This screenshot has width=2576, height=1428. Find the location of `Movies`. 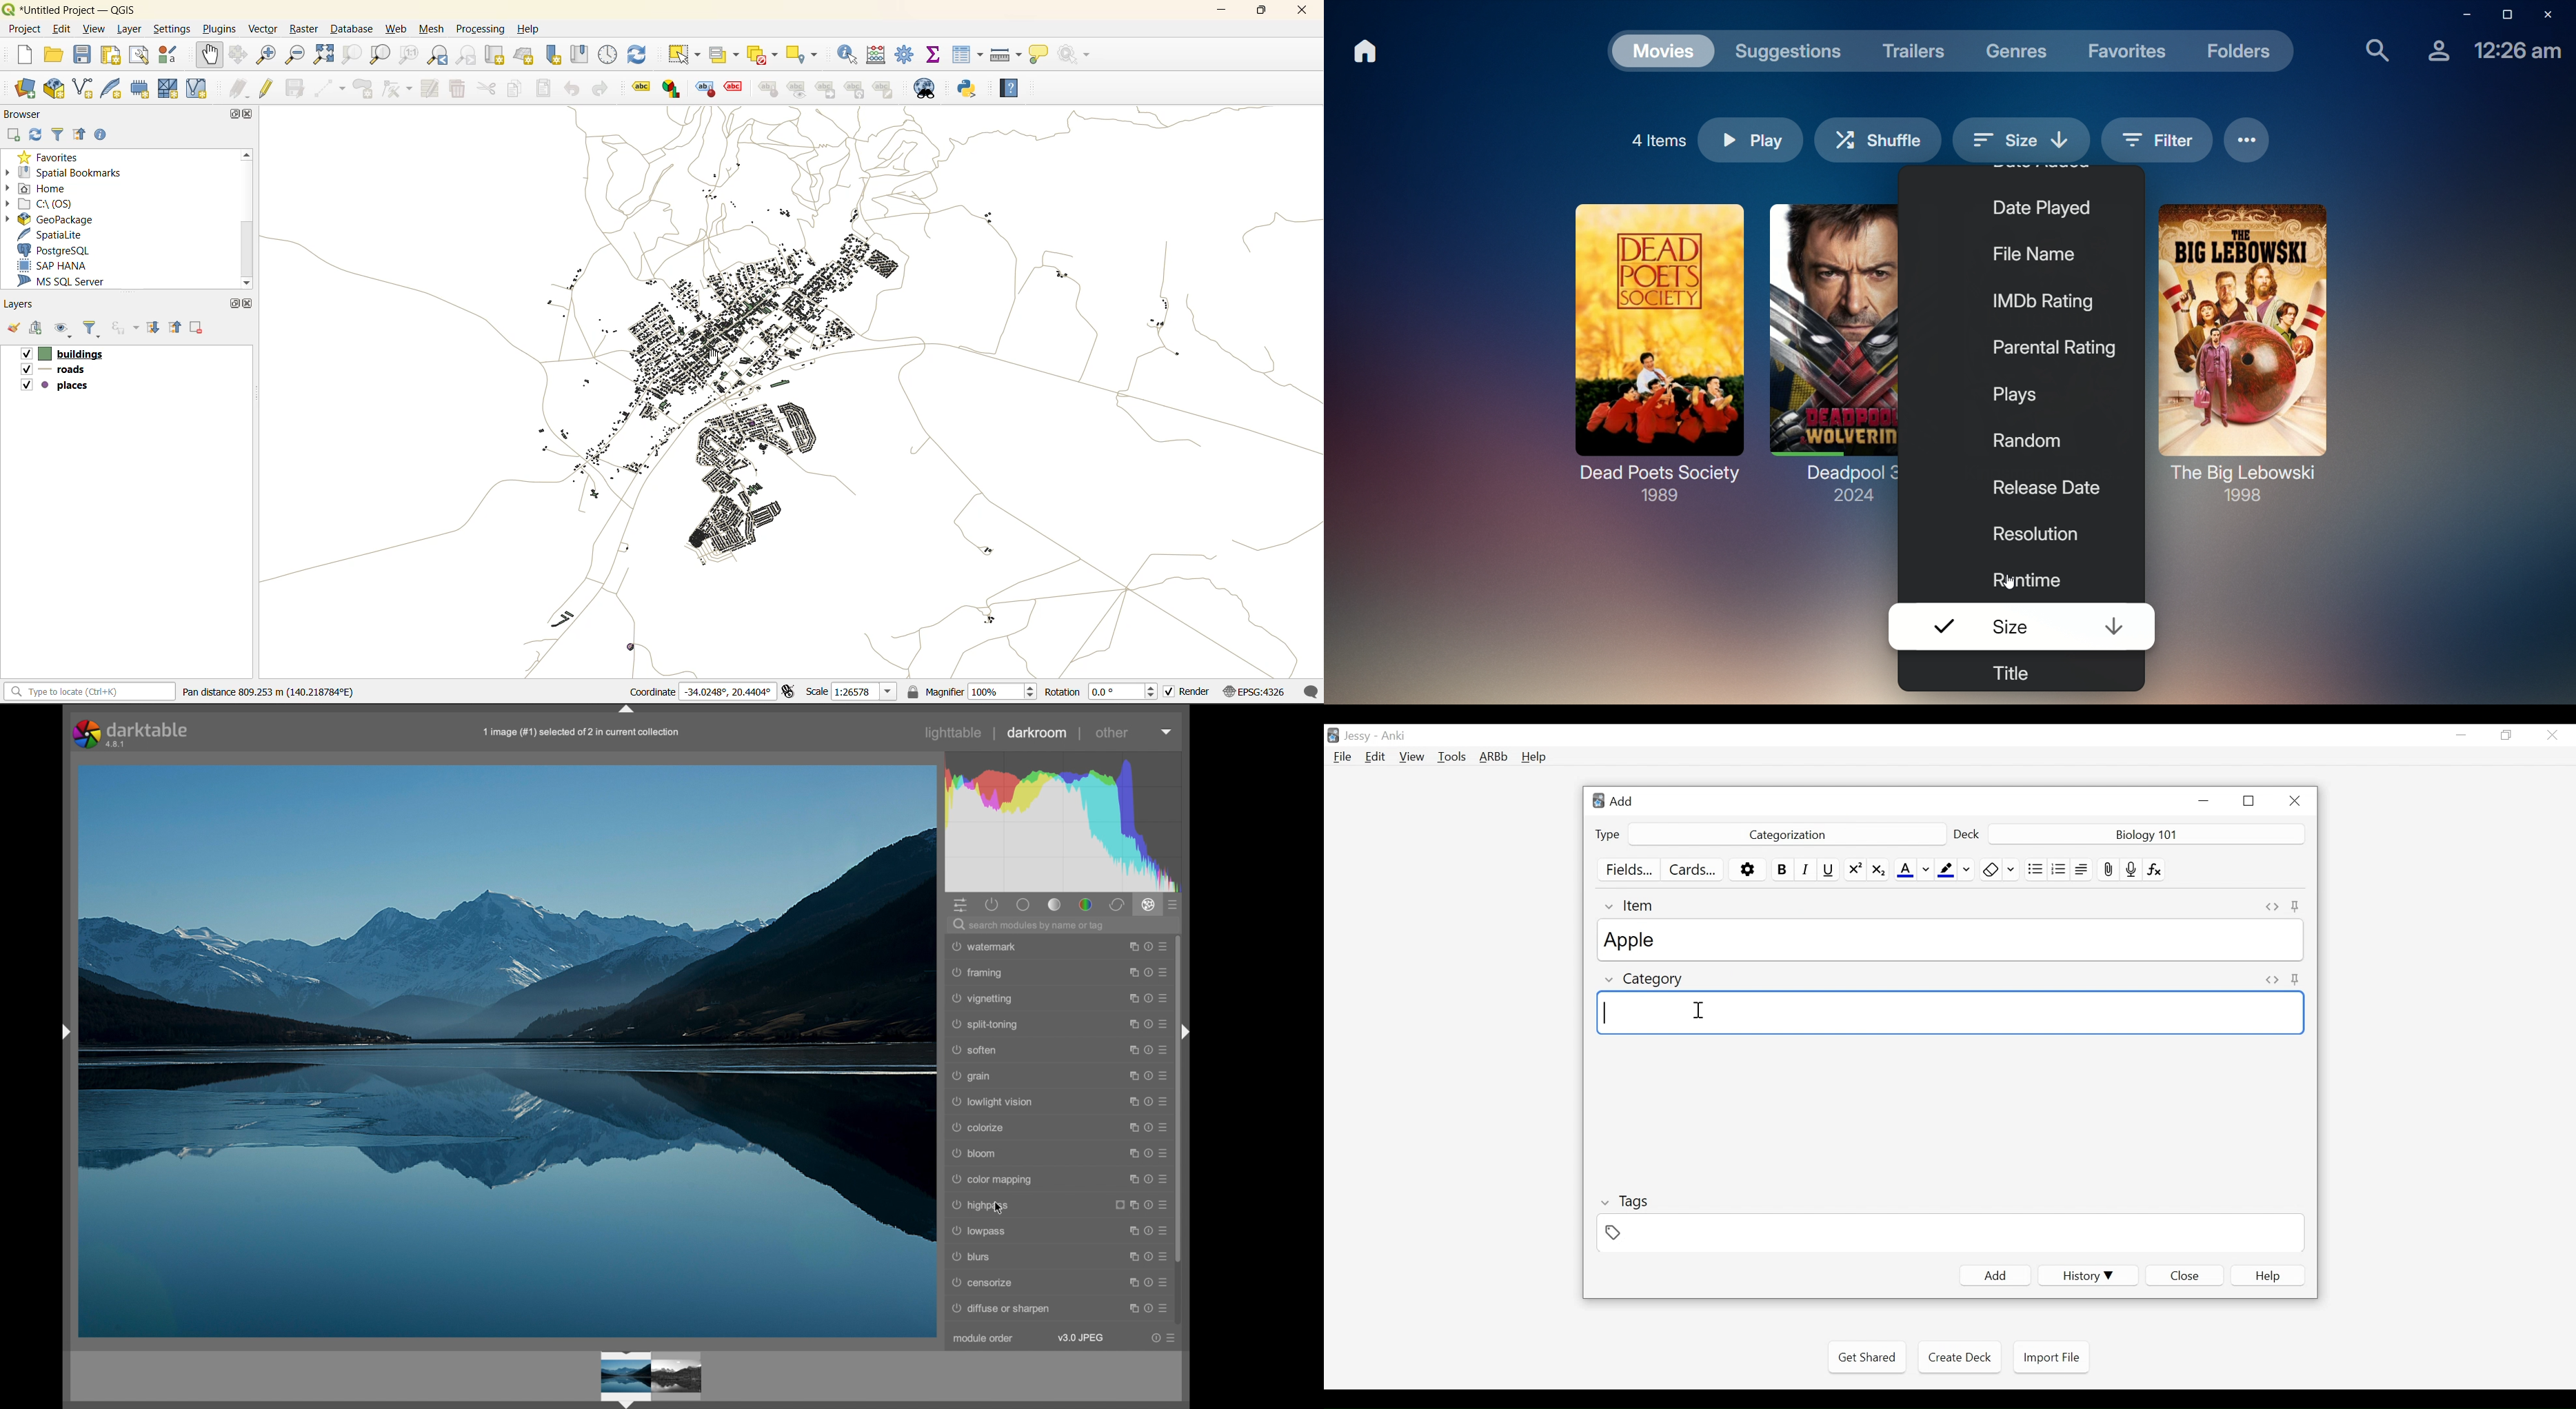

Movies is located at coordinates (1663, 49).